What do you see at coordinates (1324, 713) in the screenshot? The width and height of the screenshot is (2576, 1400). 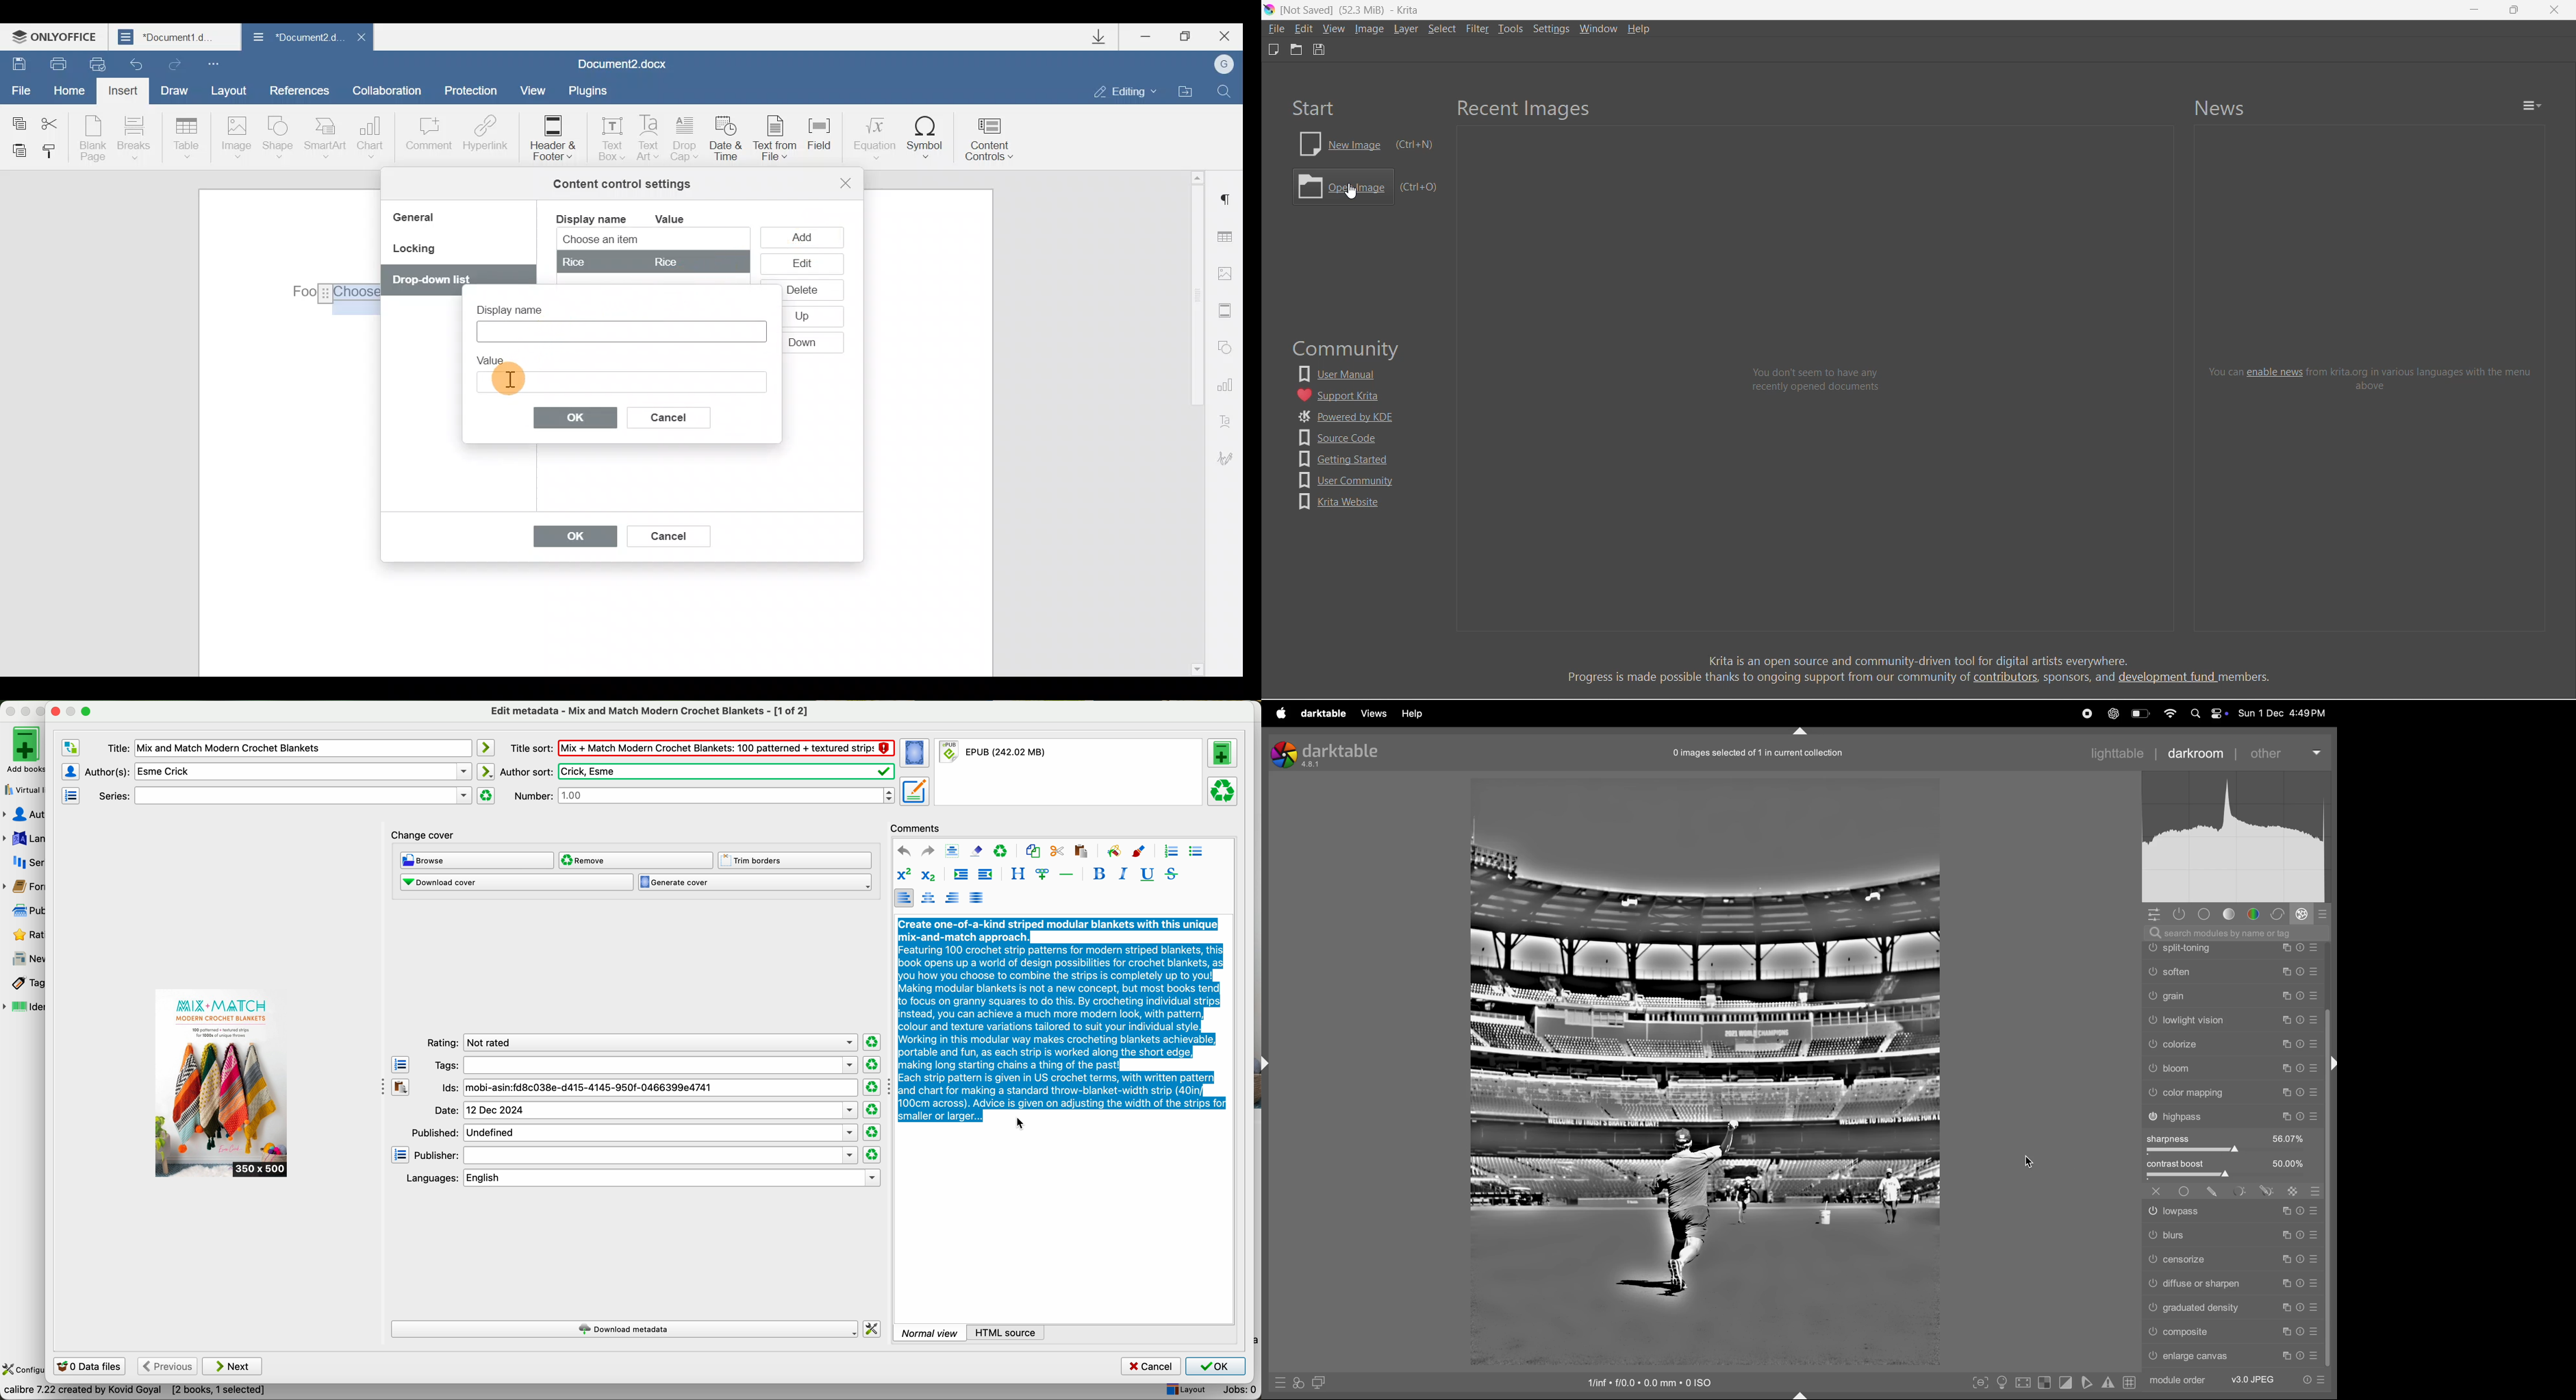 I see `darktable` at bounding box center [1324, 713].